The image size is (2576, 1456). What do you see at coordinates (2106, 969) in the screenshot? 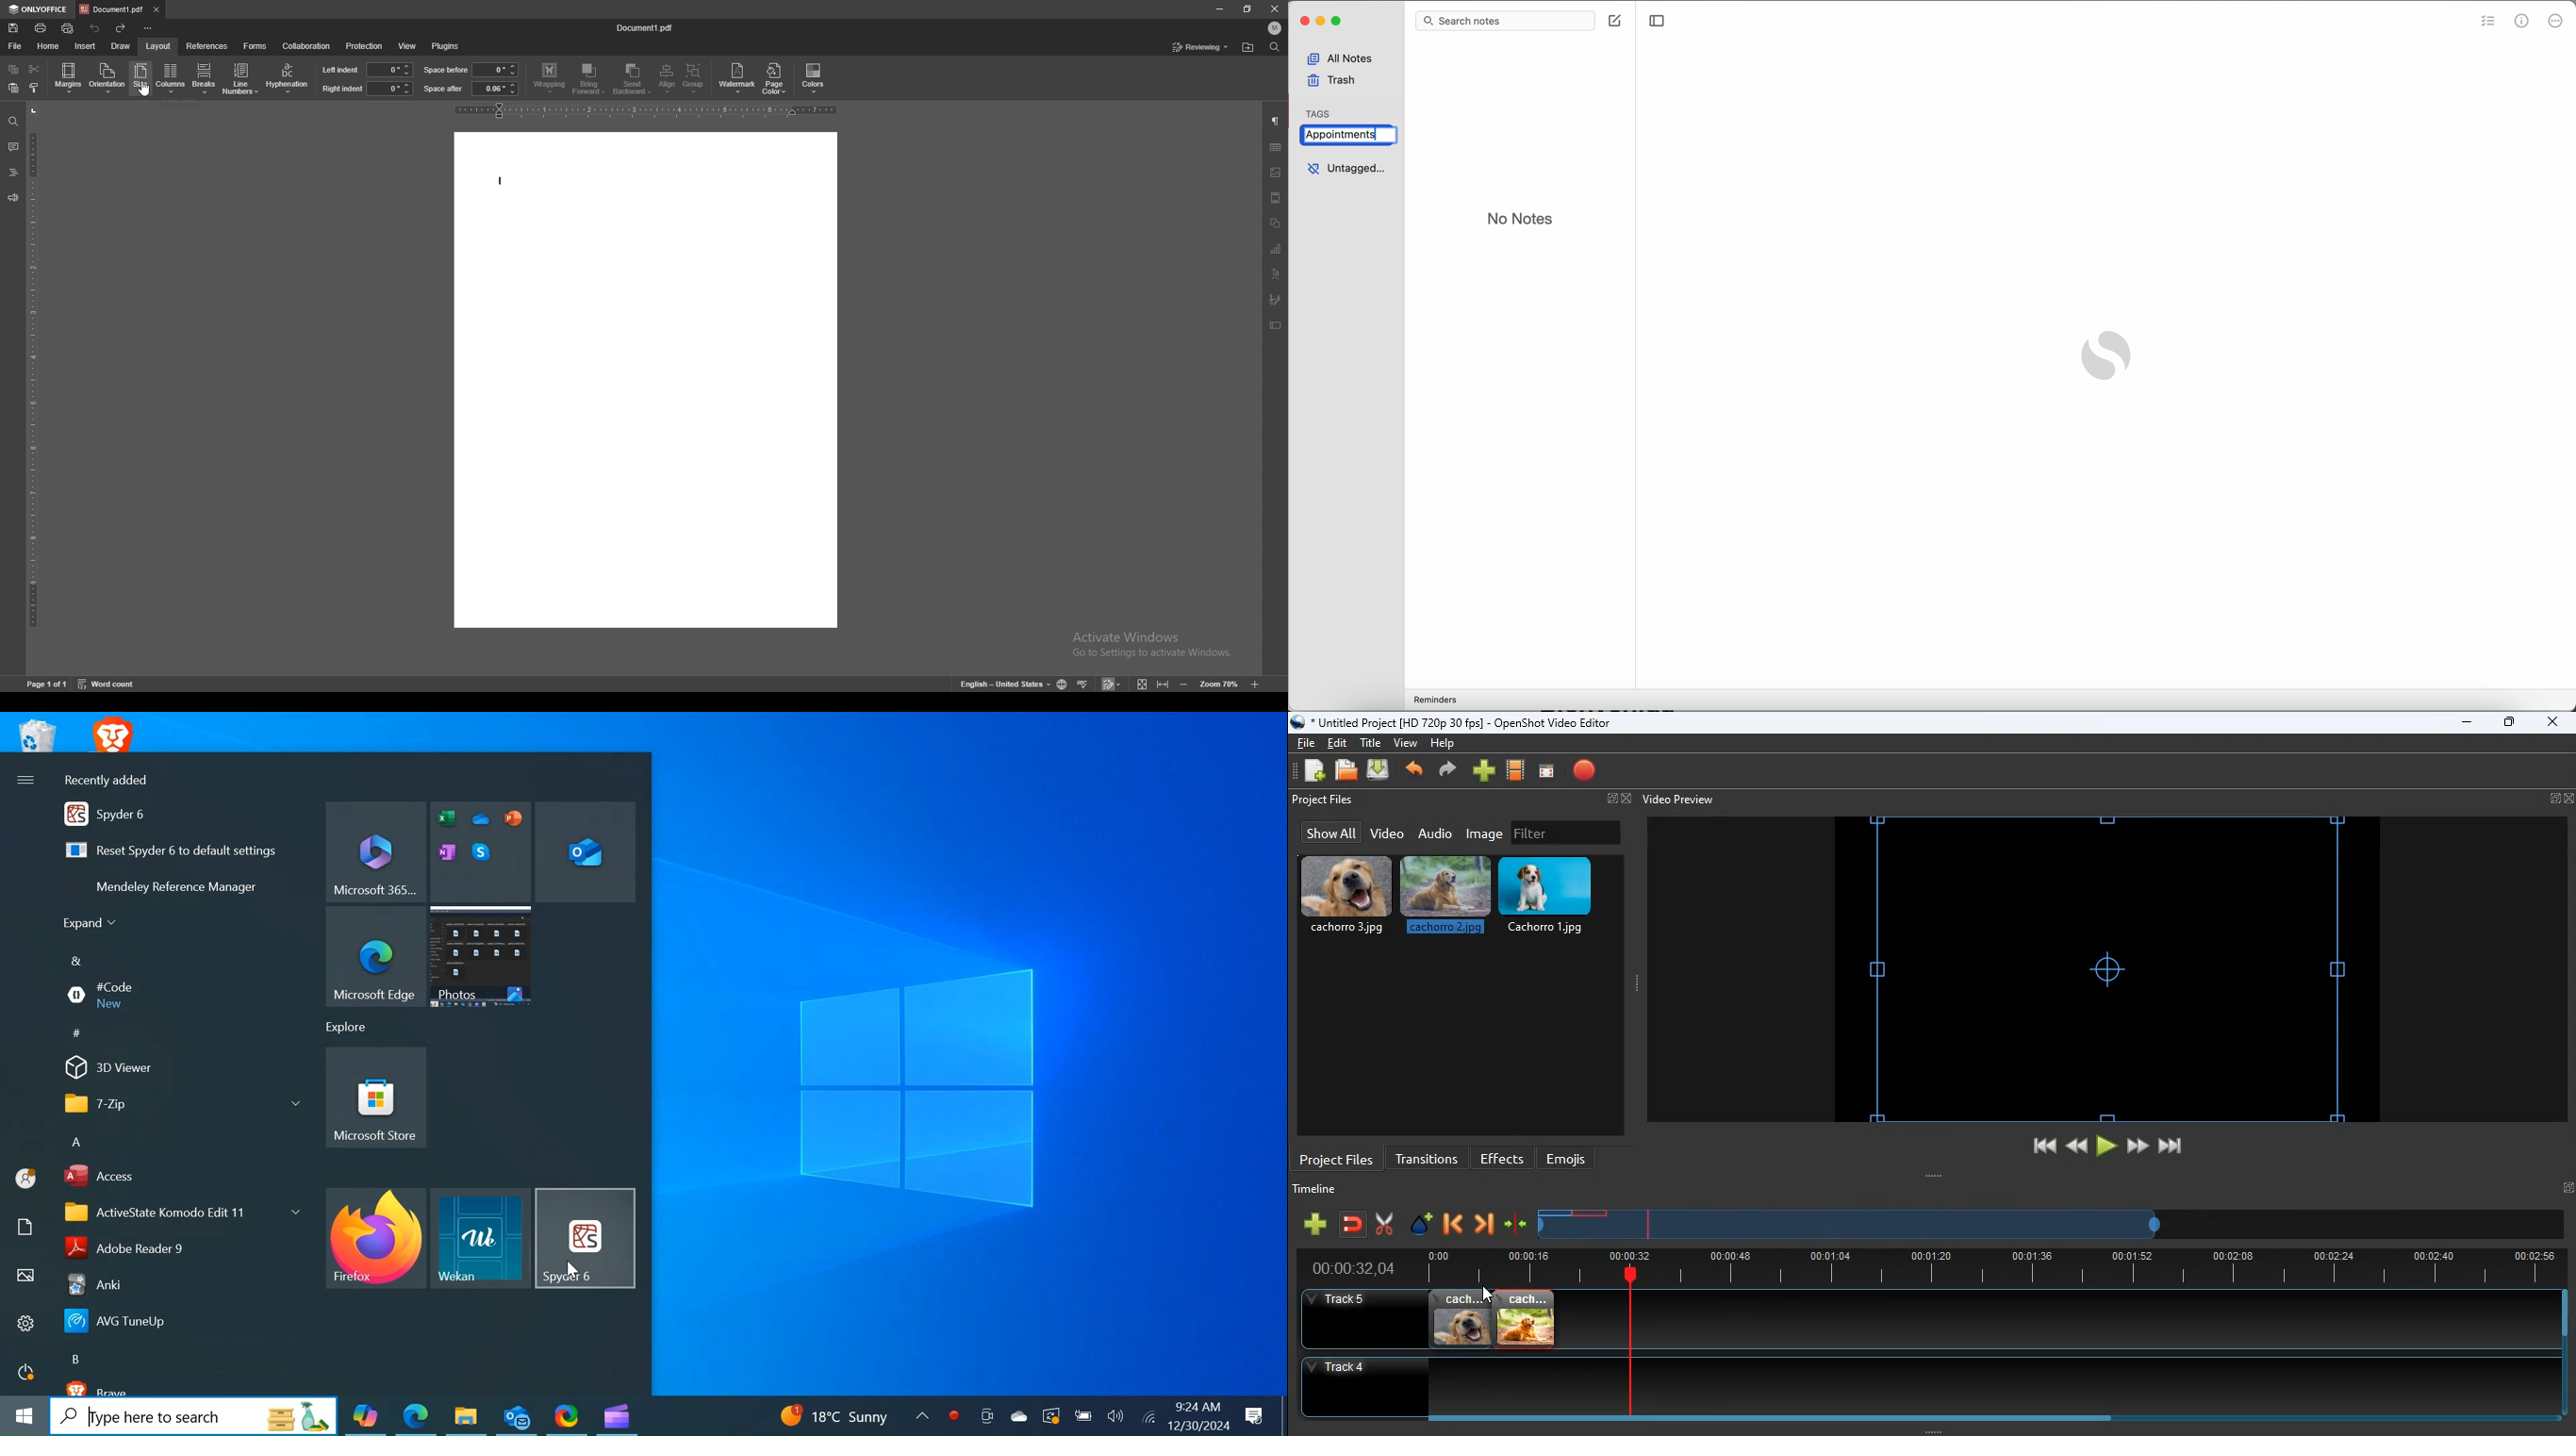
I see `screen` at bounding box center [2106, 969].